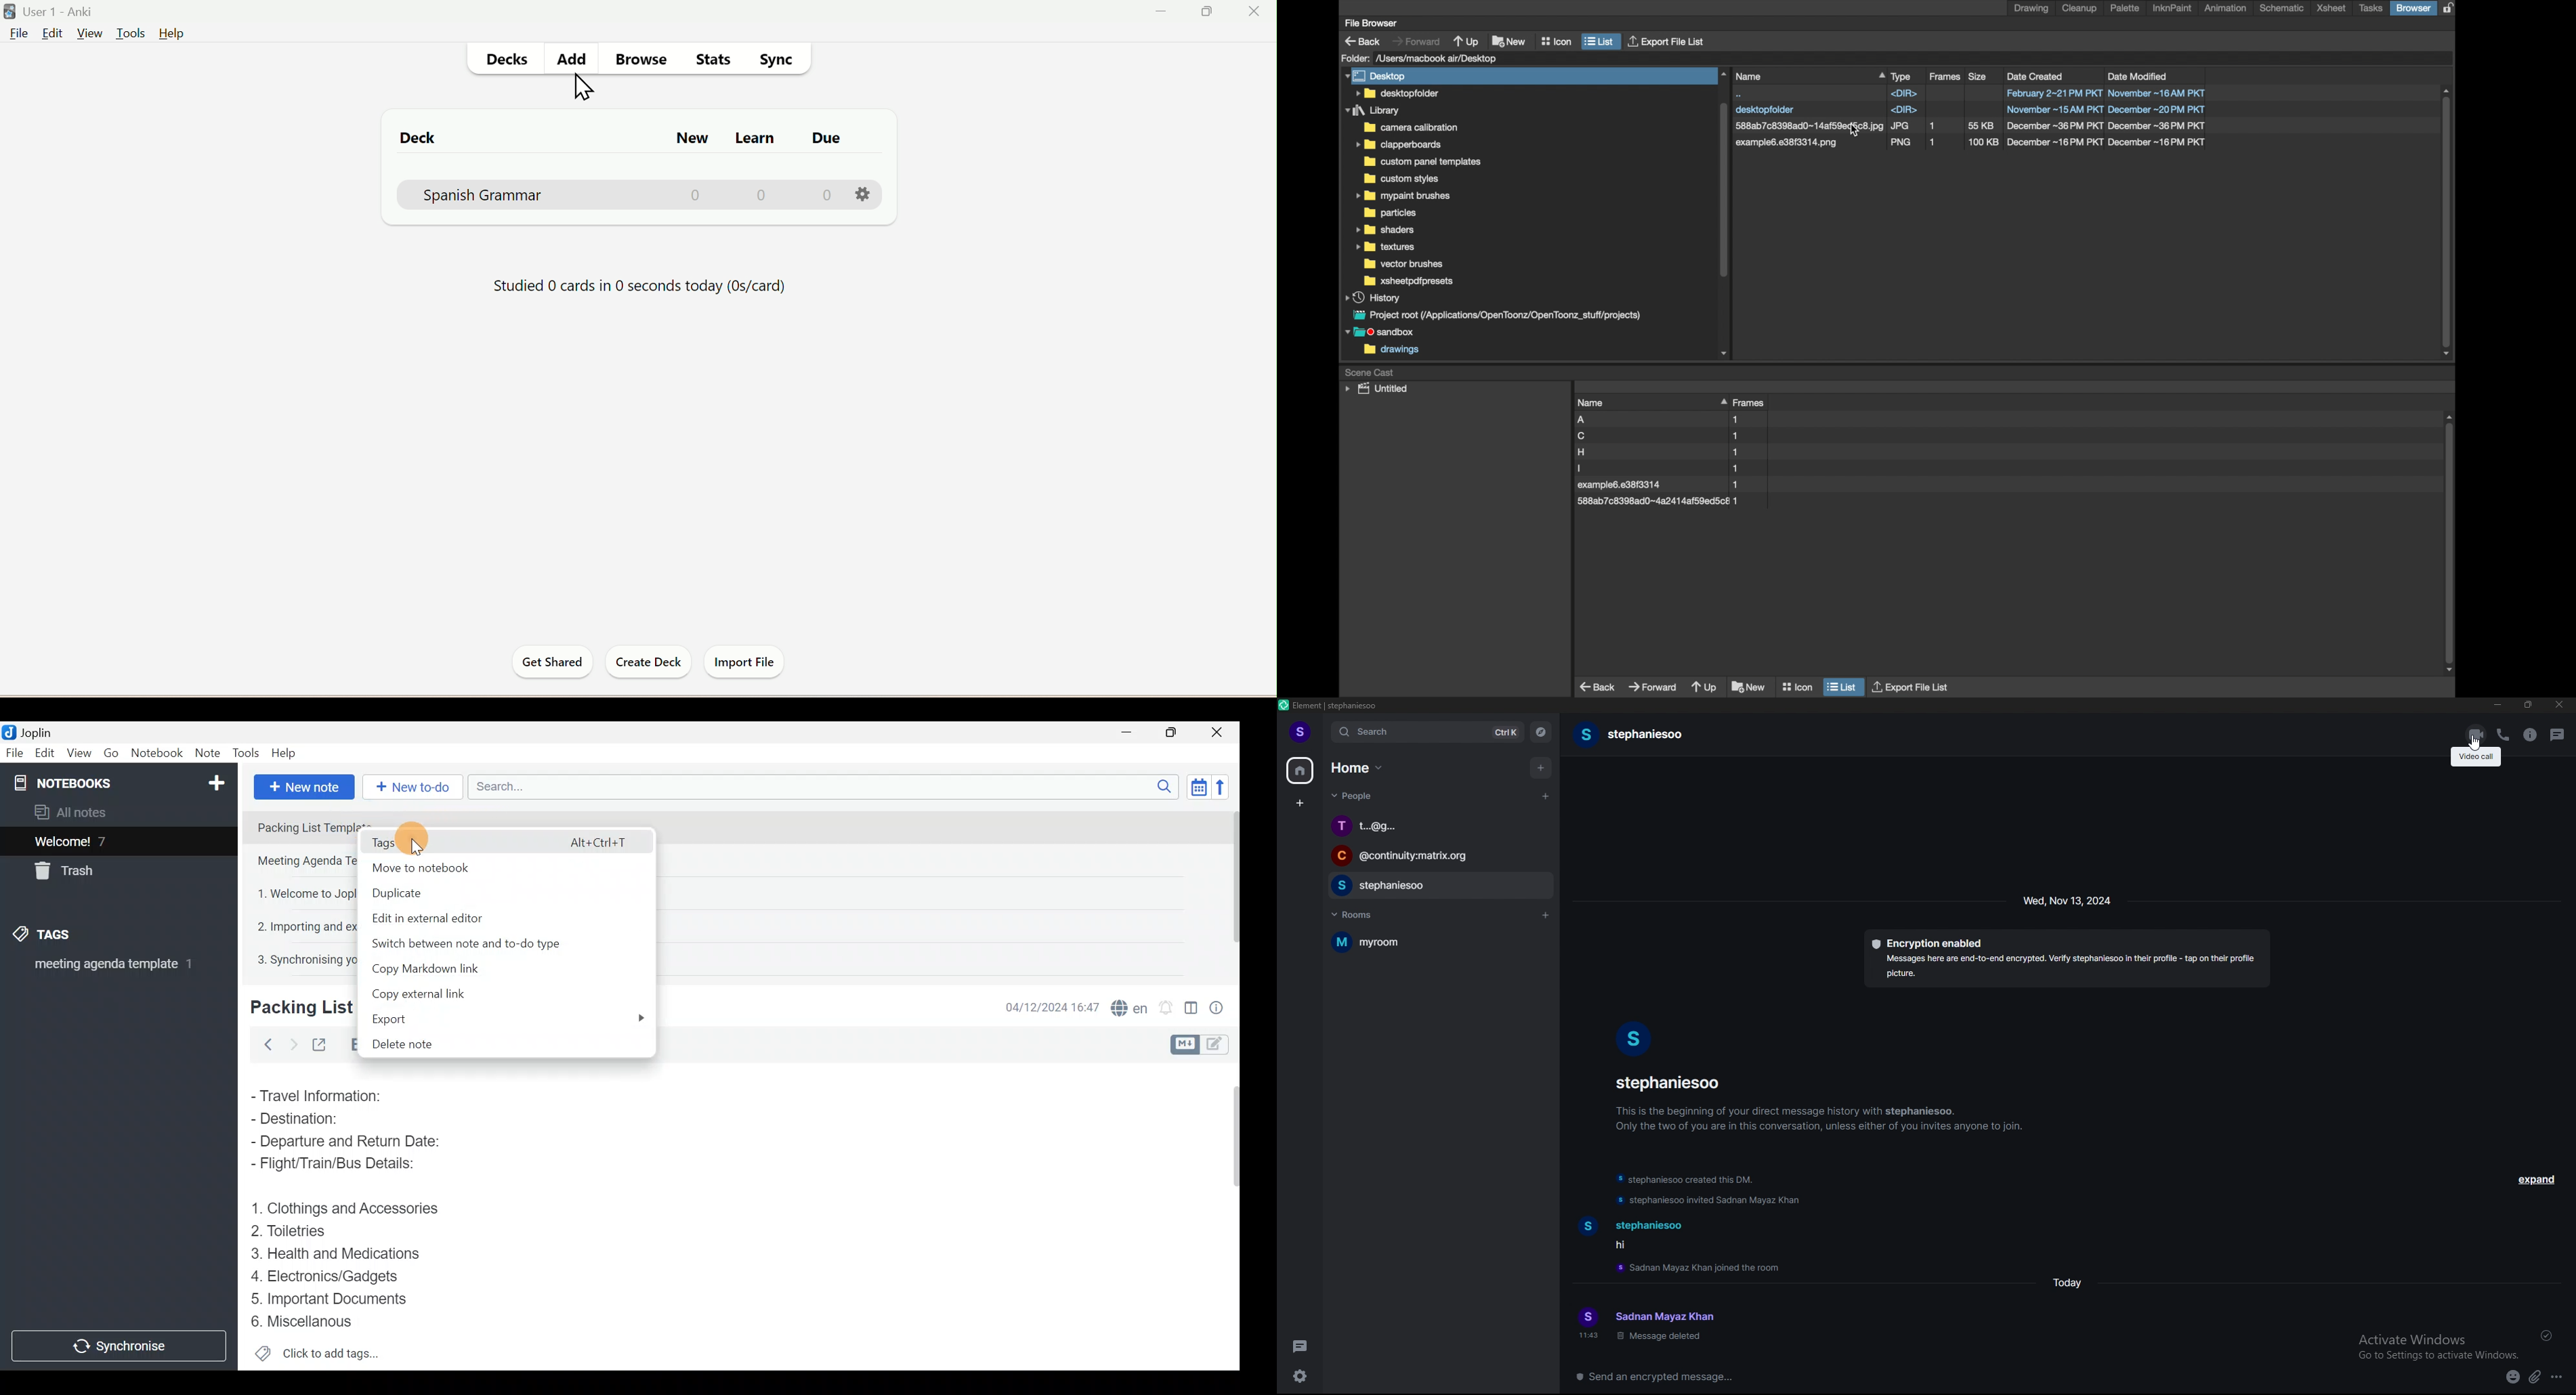  Describe the element at coordinates (111, 968) in the screenshot. I see `meeting agenda template` at that location.